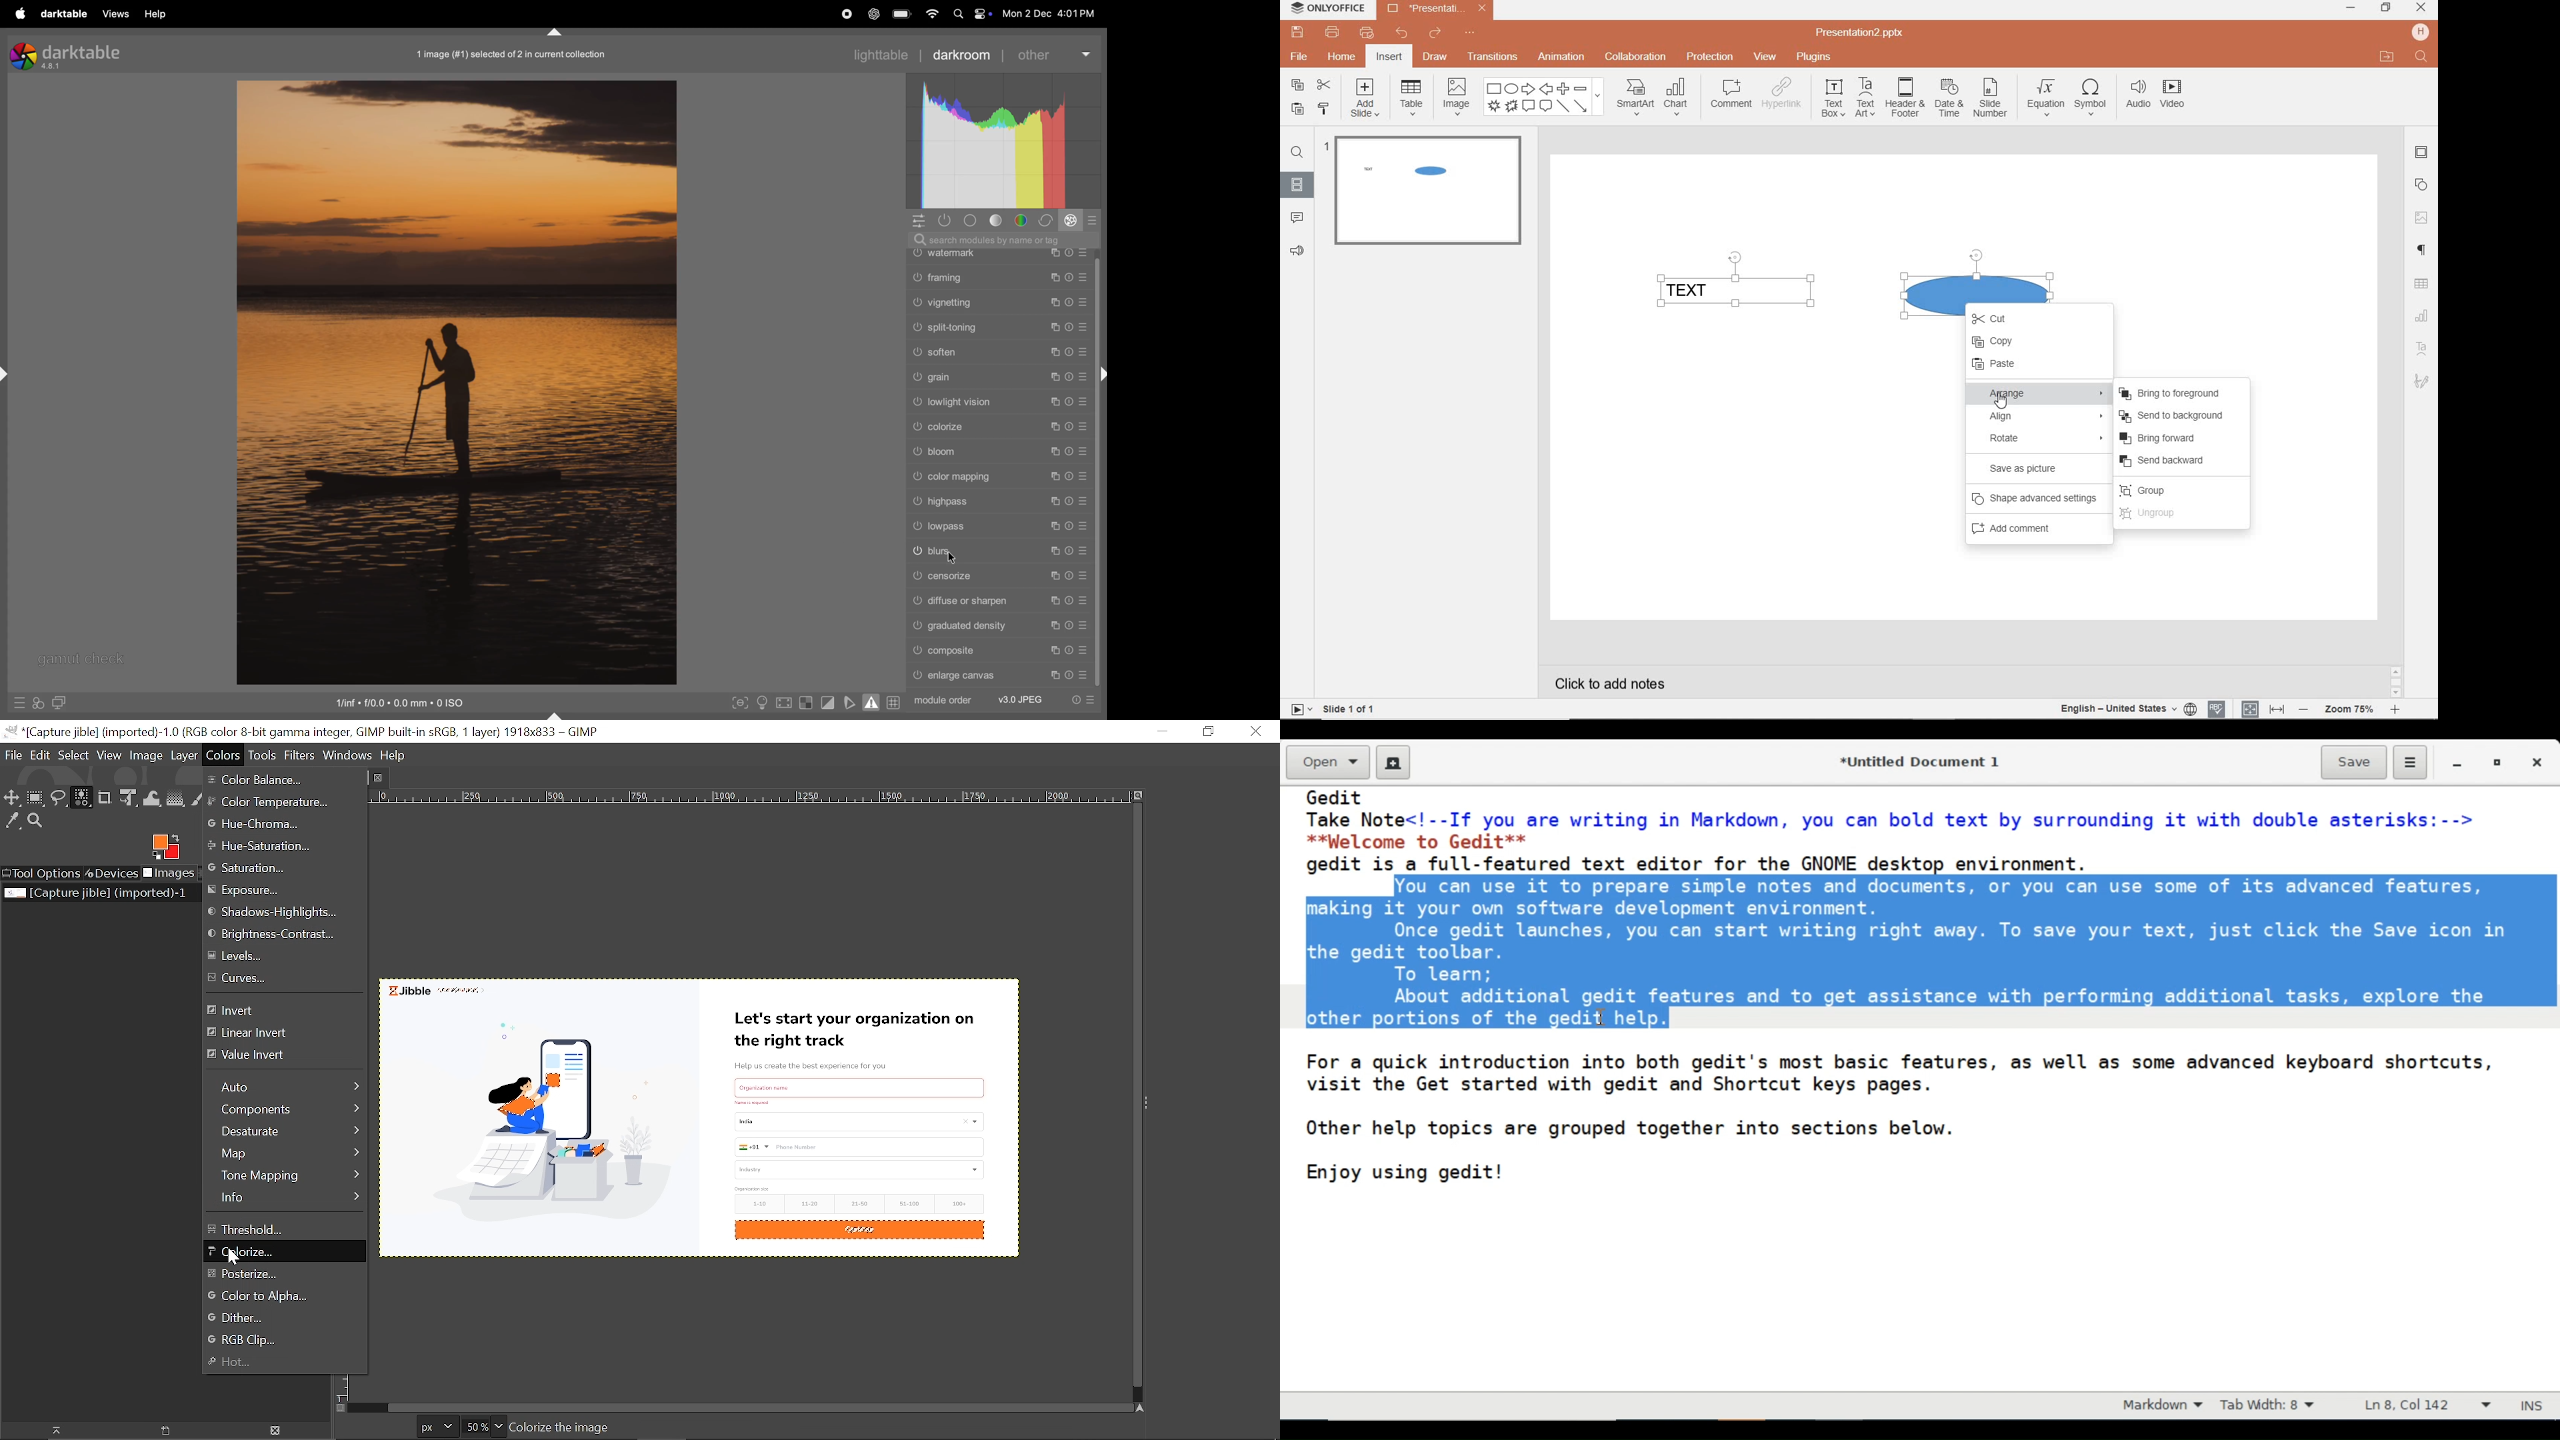 The width and height of the screenshot is (2576, 1456). What do you see at coordinates (1544, 98) in the screenshot?
I see `shape` at bounding box center [1544, 98].